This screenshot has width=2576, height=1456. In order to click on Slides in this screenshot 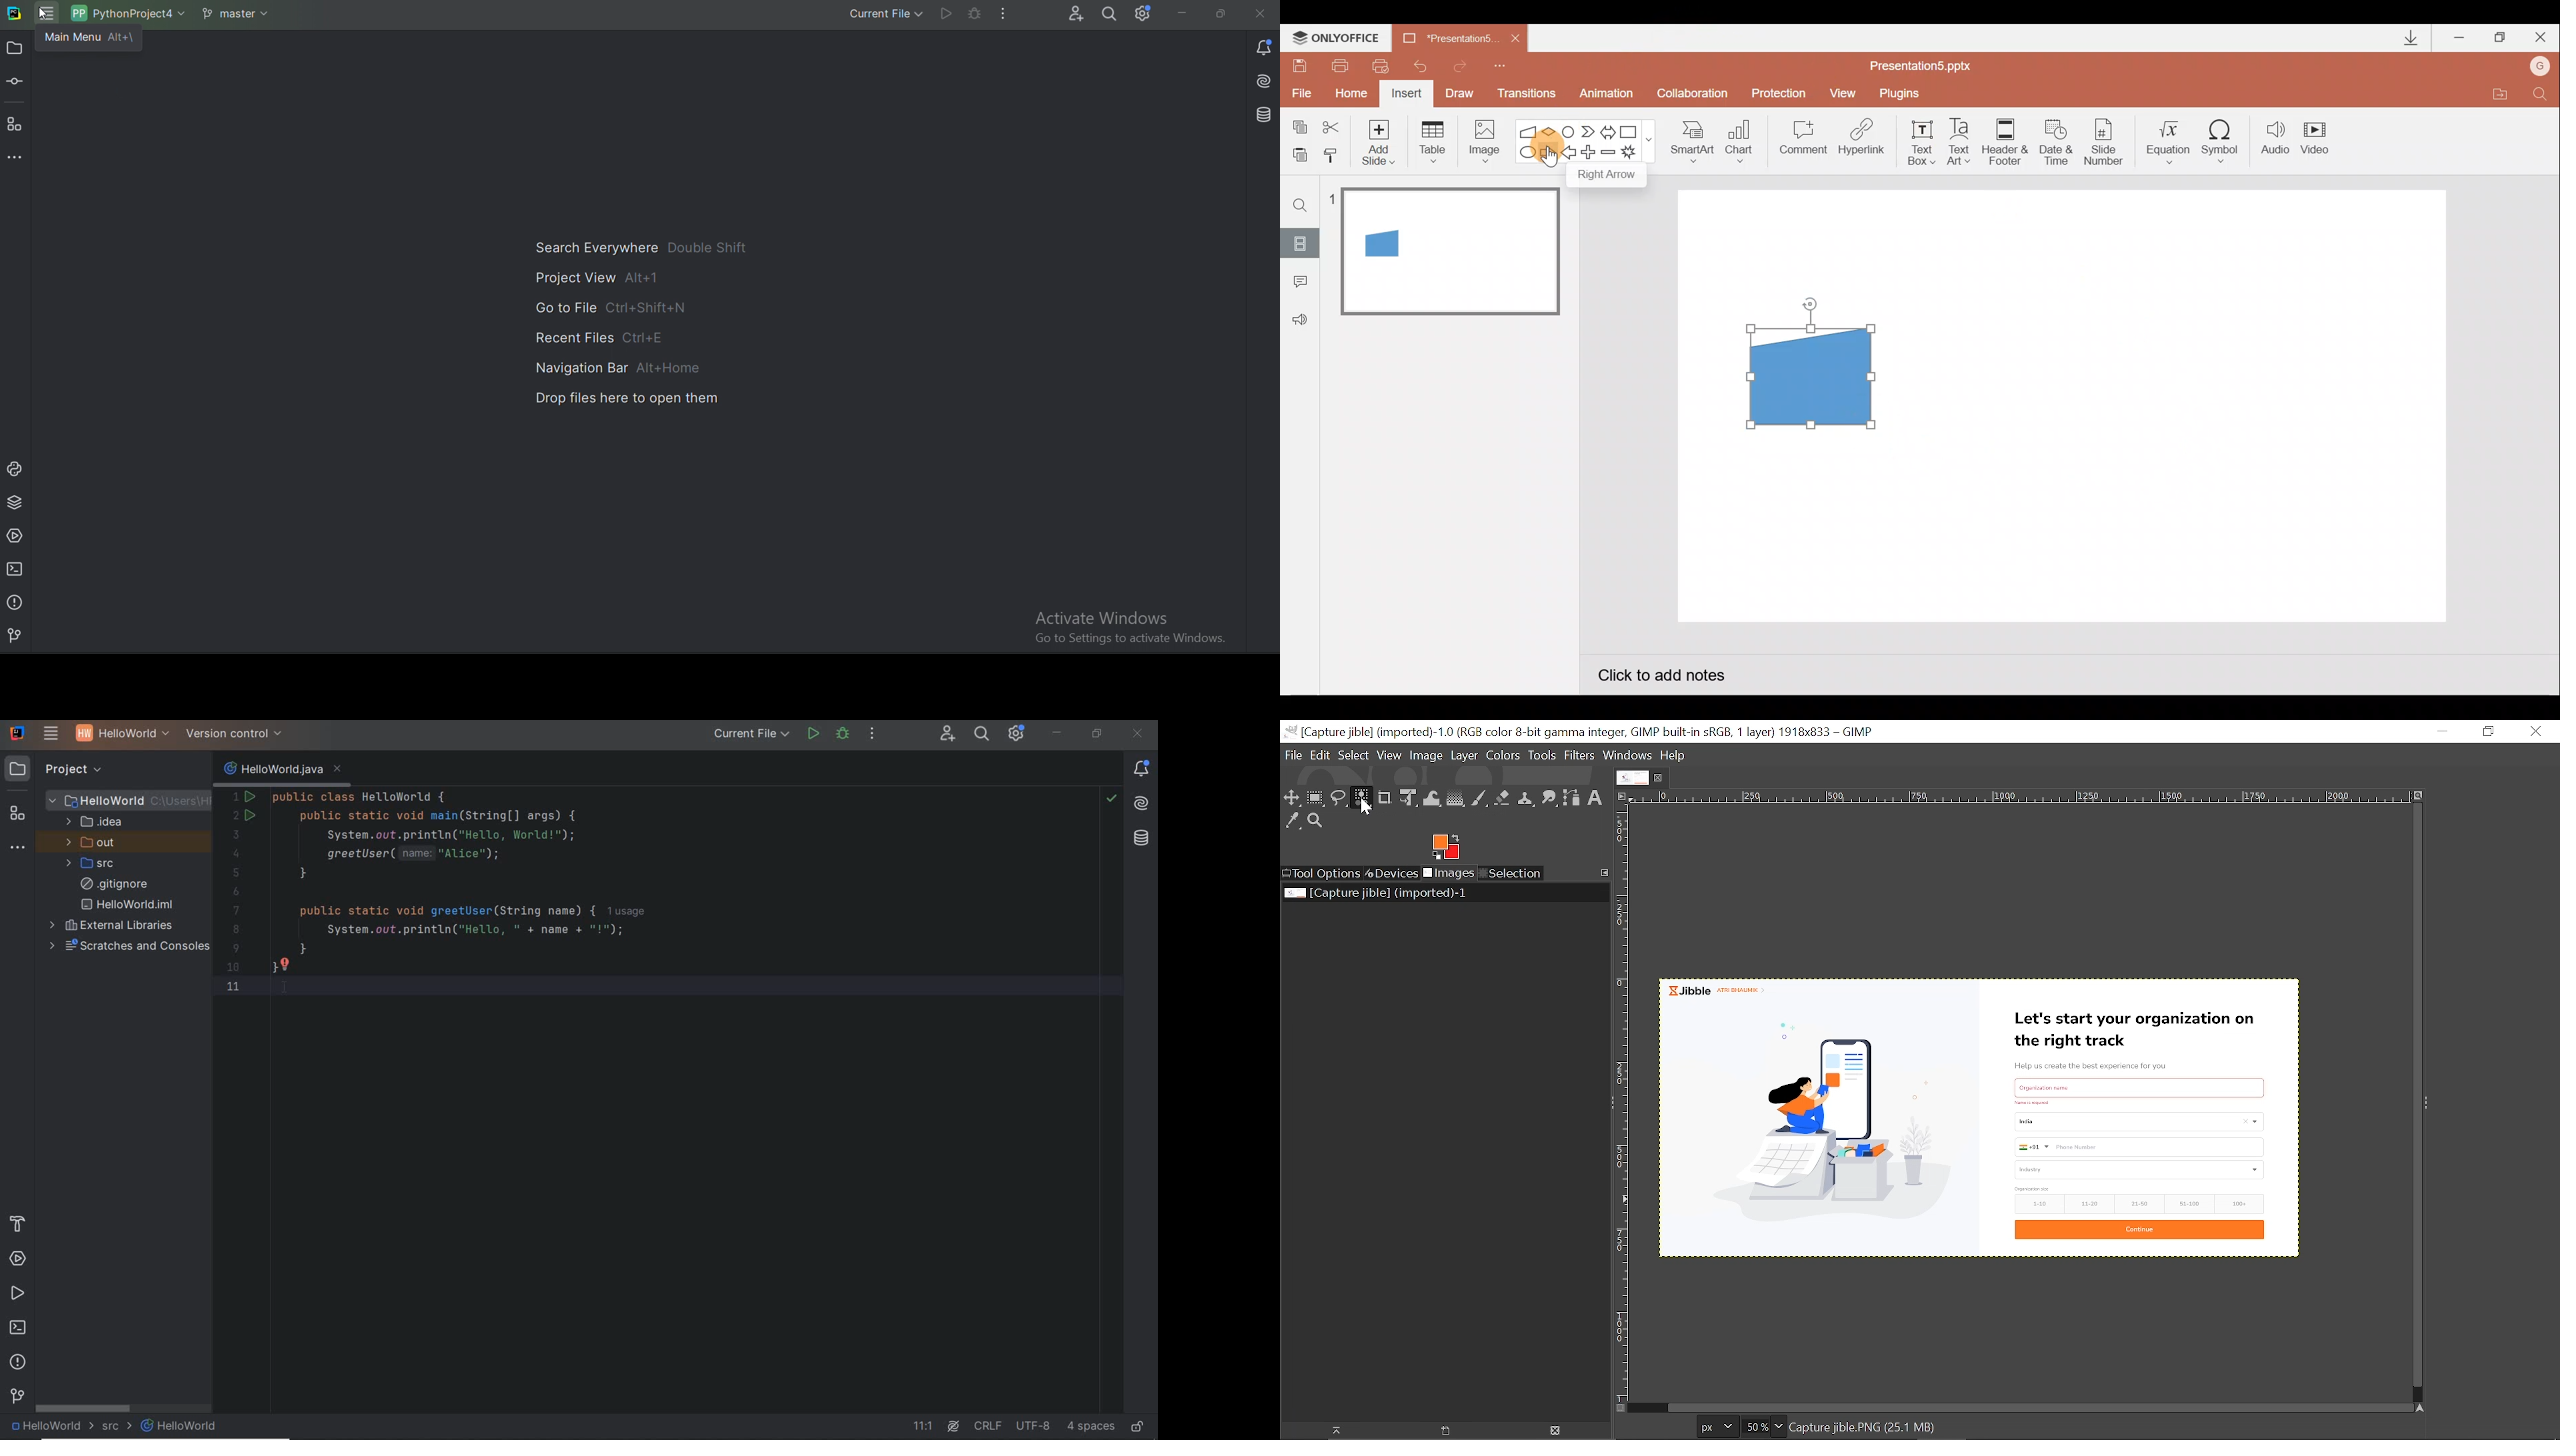, I will do `click(1299, 243)`.